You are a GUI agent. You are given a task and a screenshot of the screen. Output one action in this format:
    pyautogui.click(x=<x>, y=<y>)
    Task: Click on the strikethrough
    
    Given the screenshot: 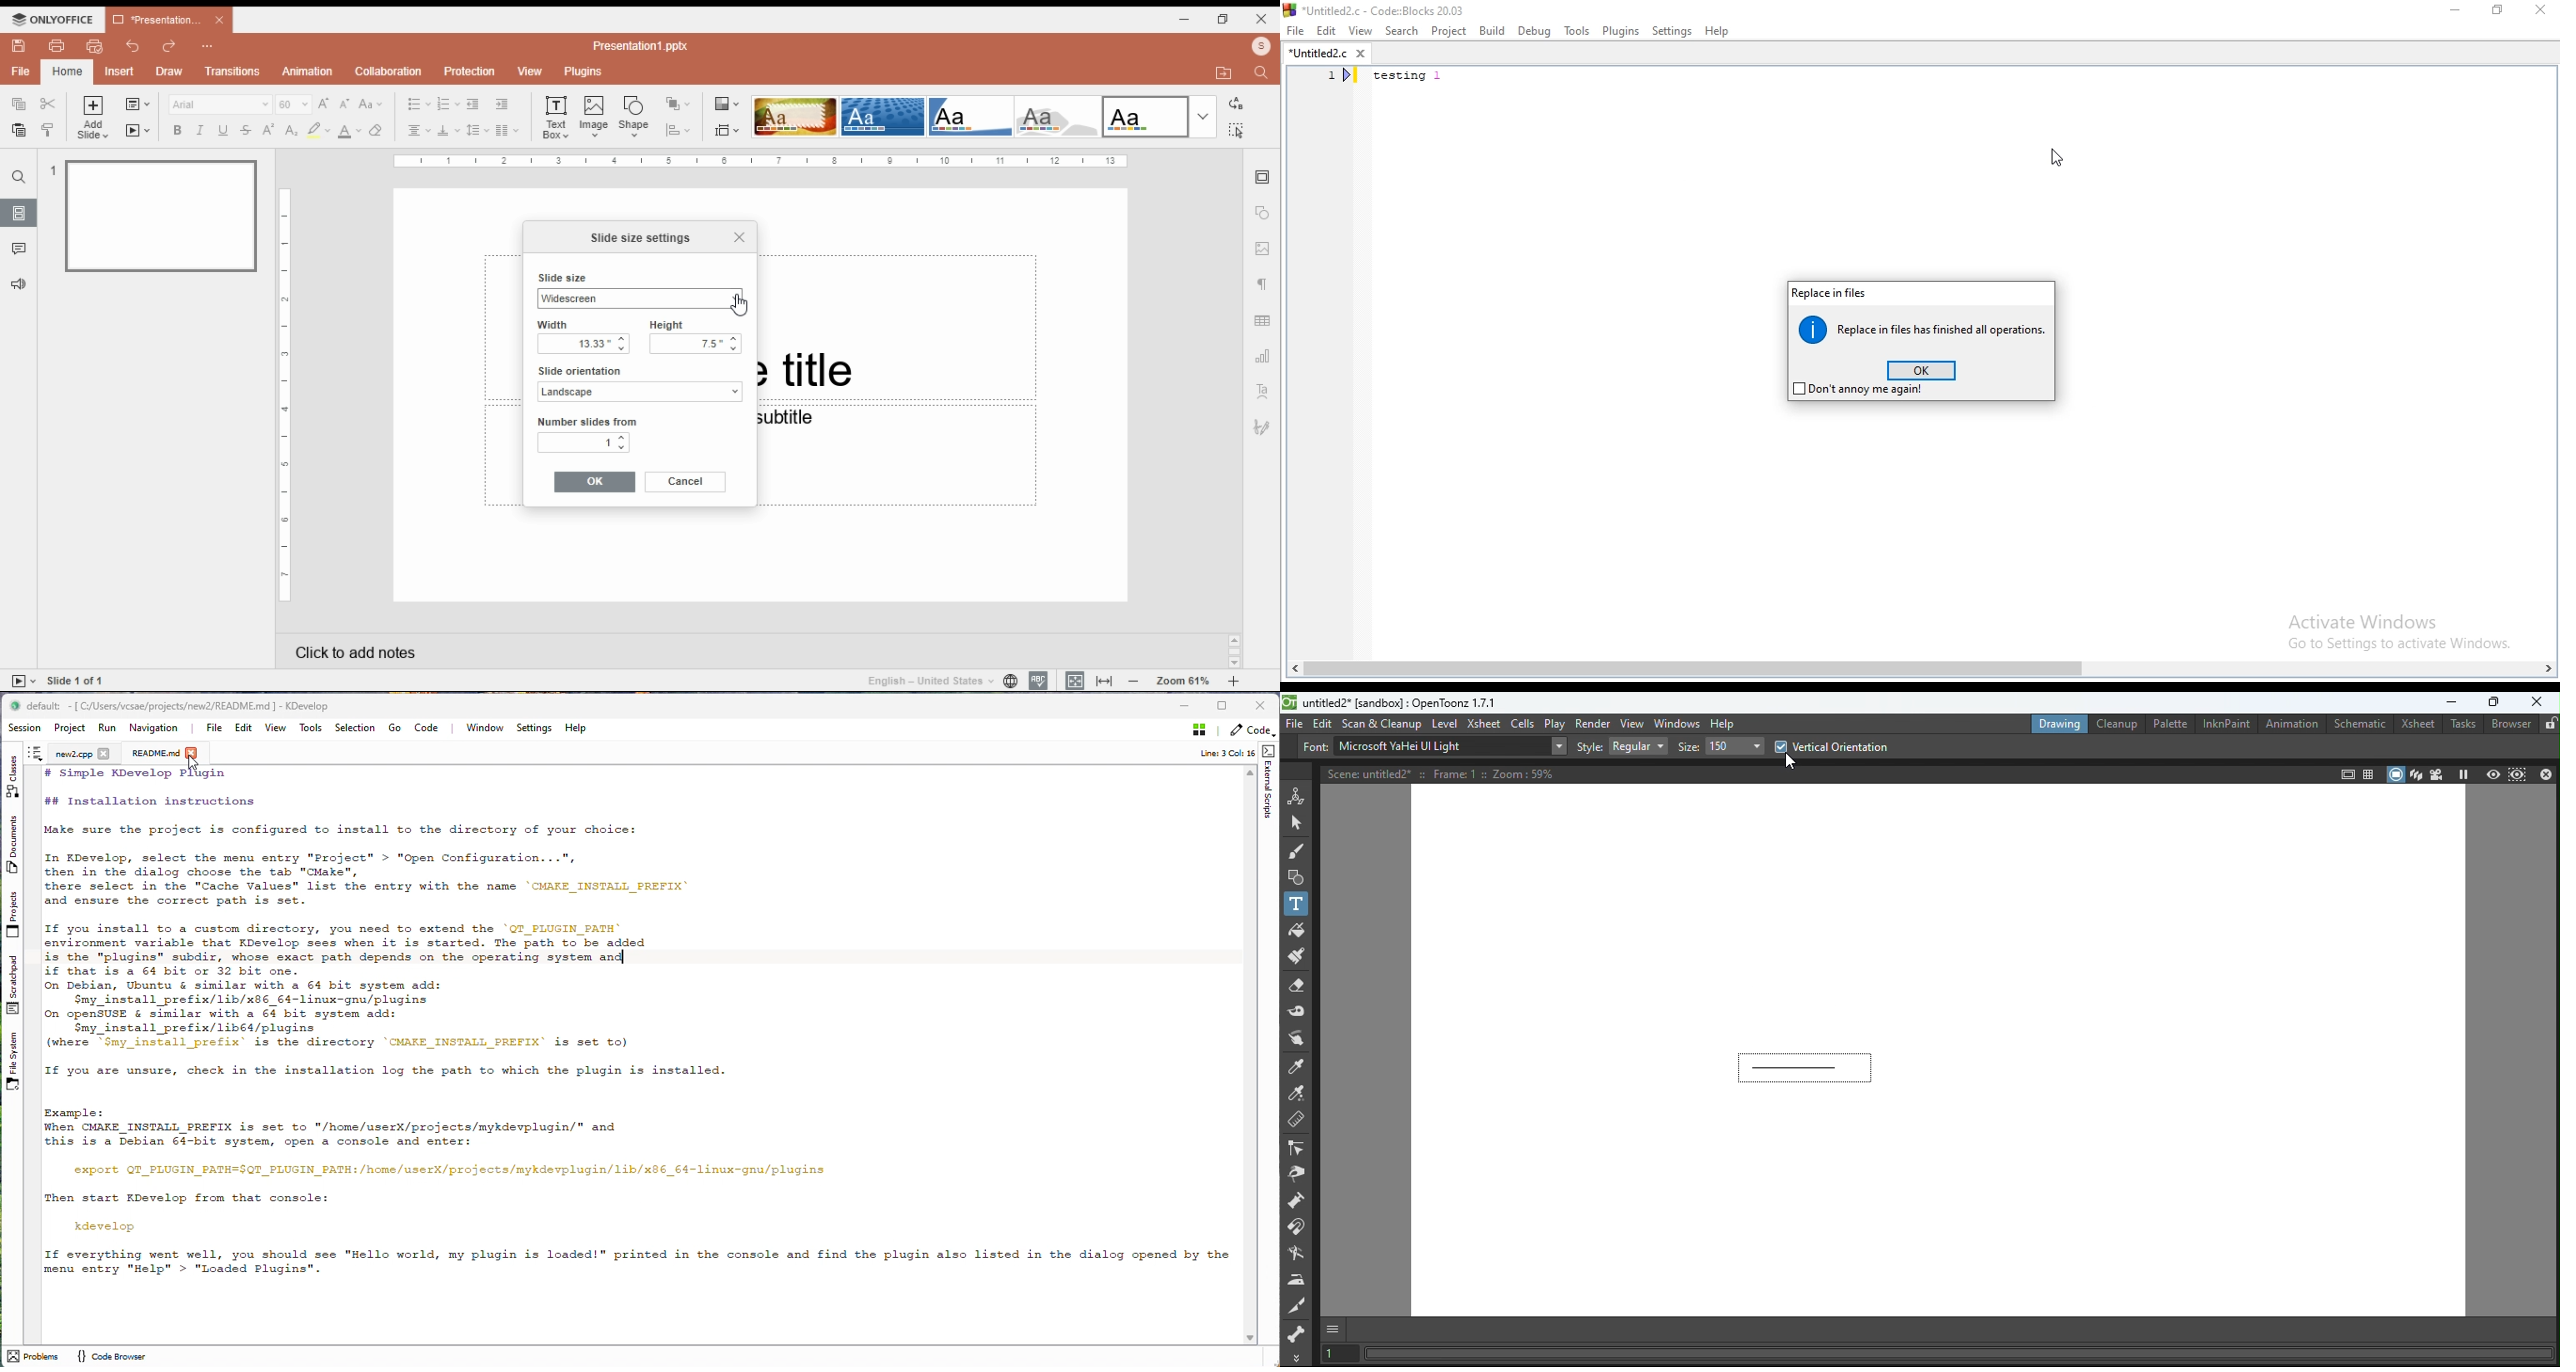 What is the action you would take?
    pyautogui.click(x=246, y=130)
    